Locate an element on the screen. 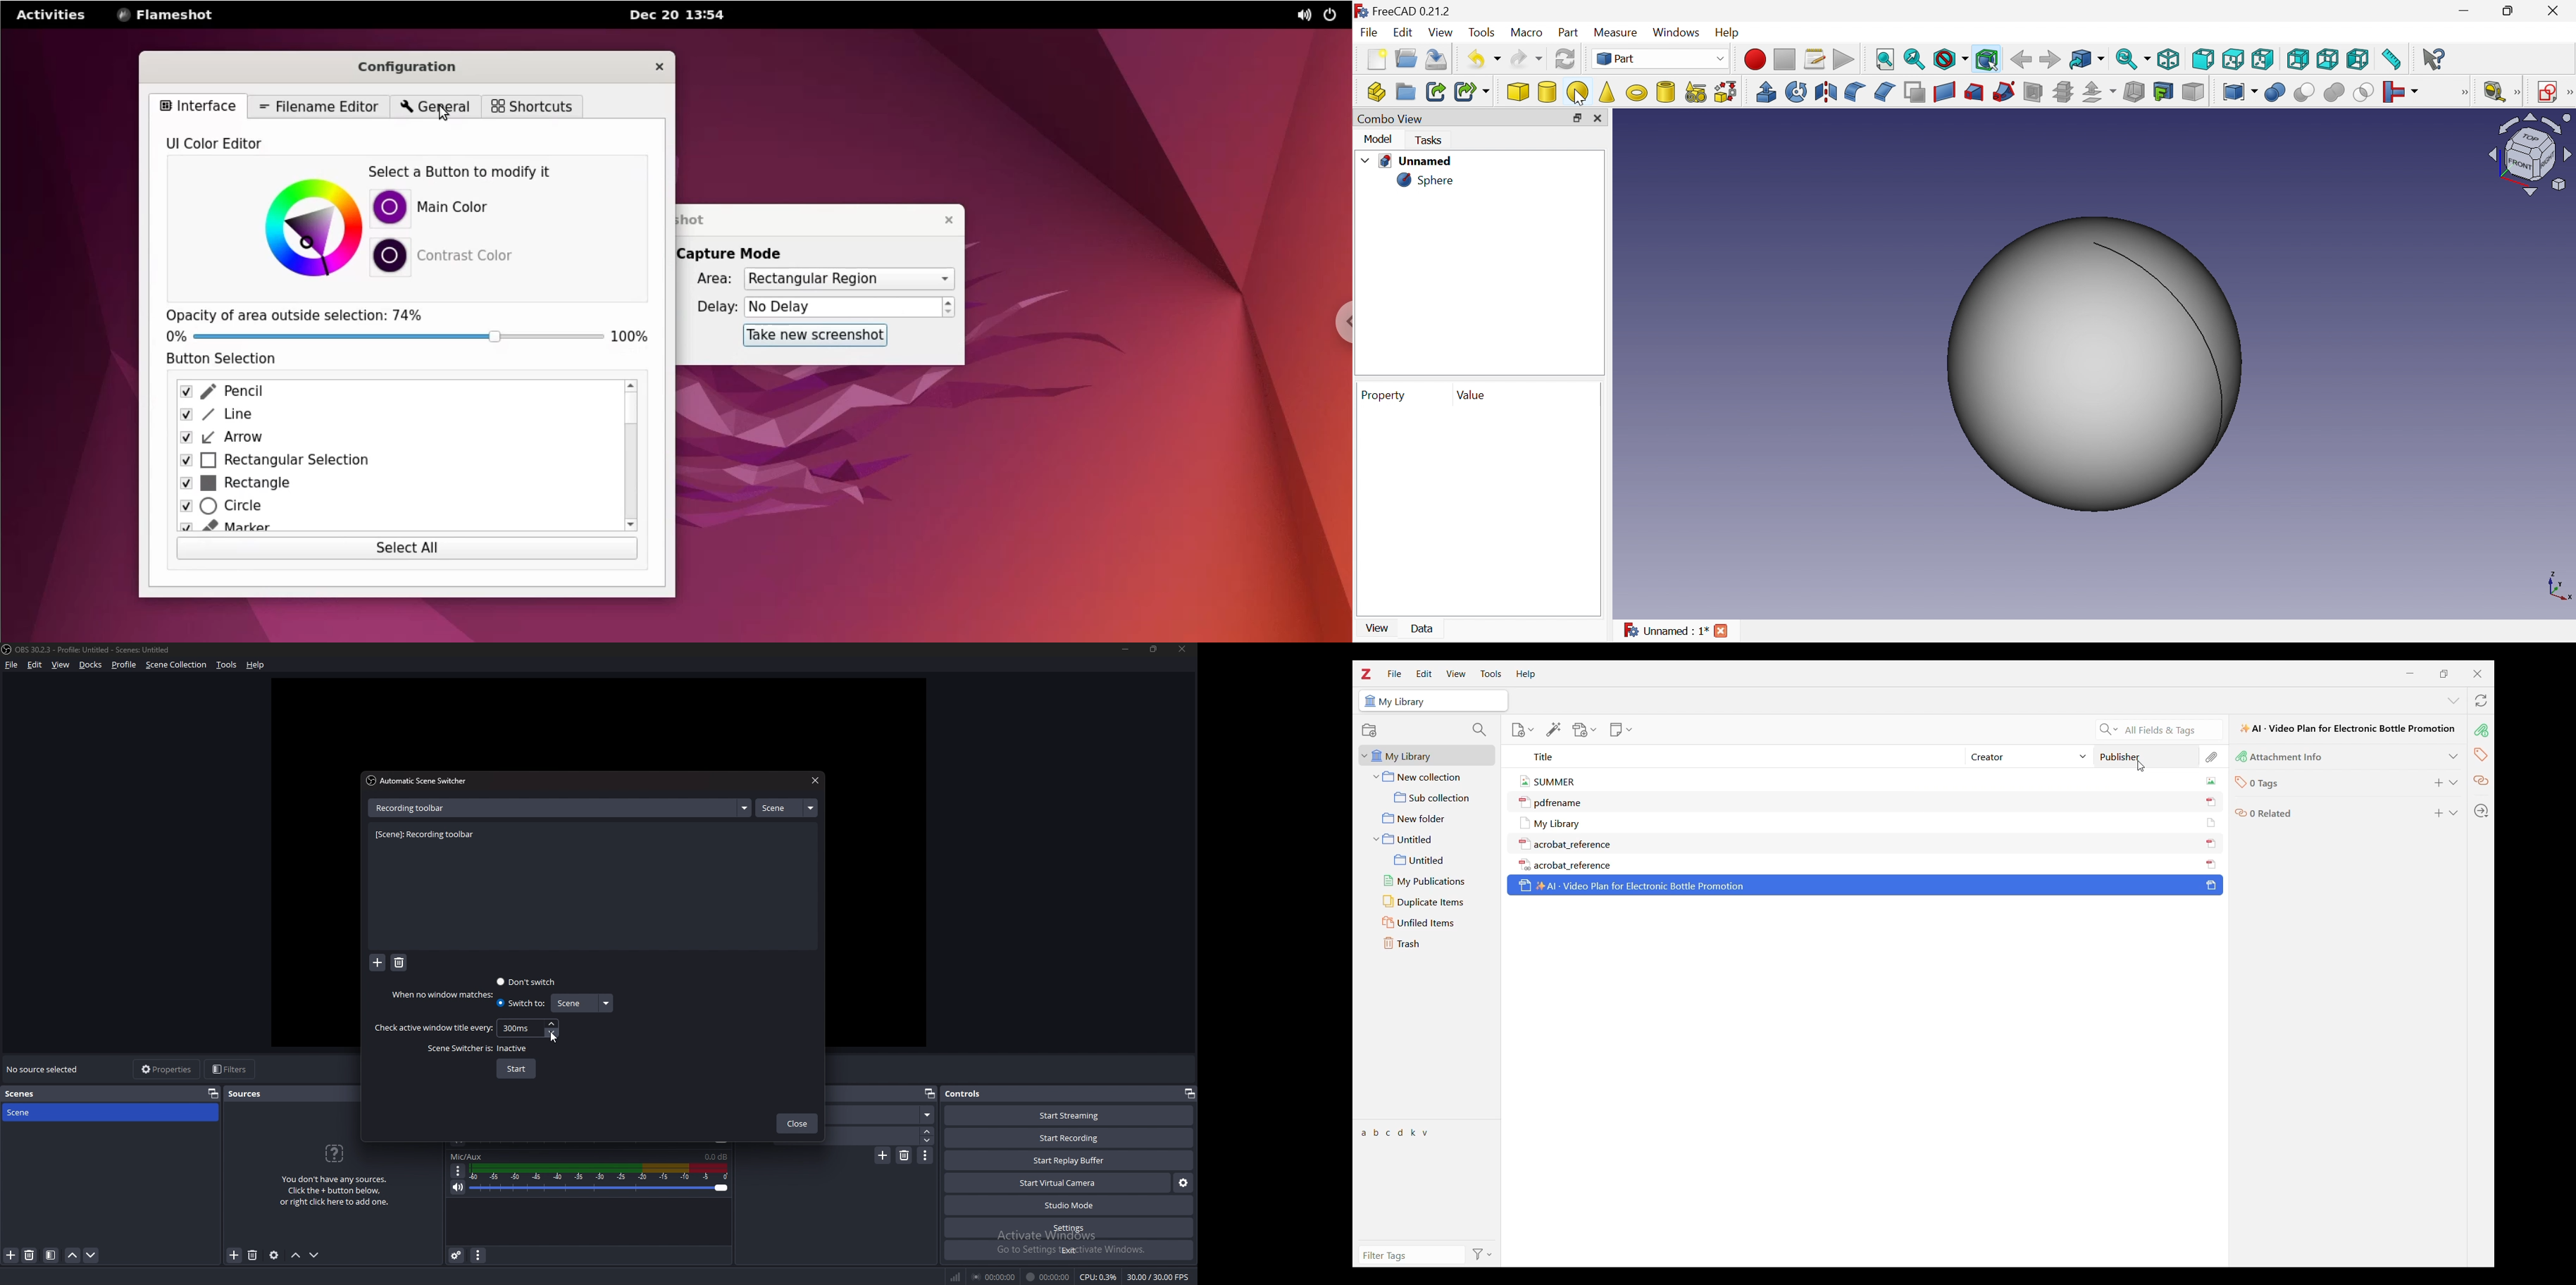 The width and height of the screenshot is (2576, 1288). Cursor is located at coordinates (1581, 97).